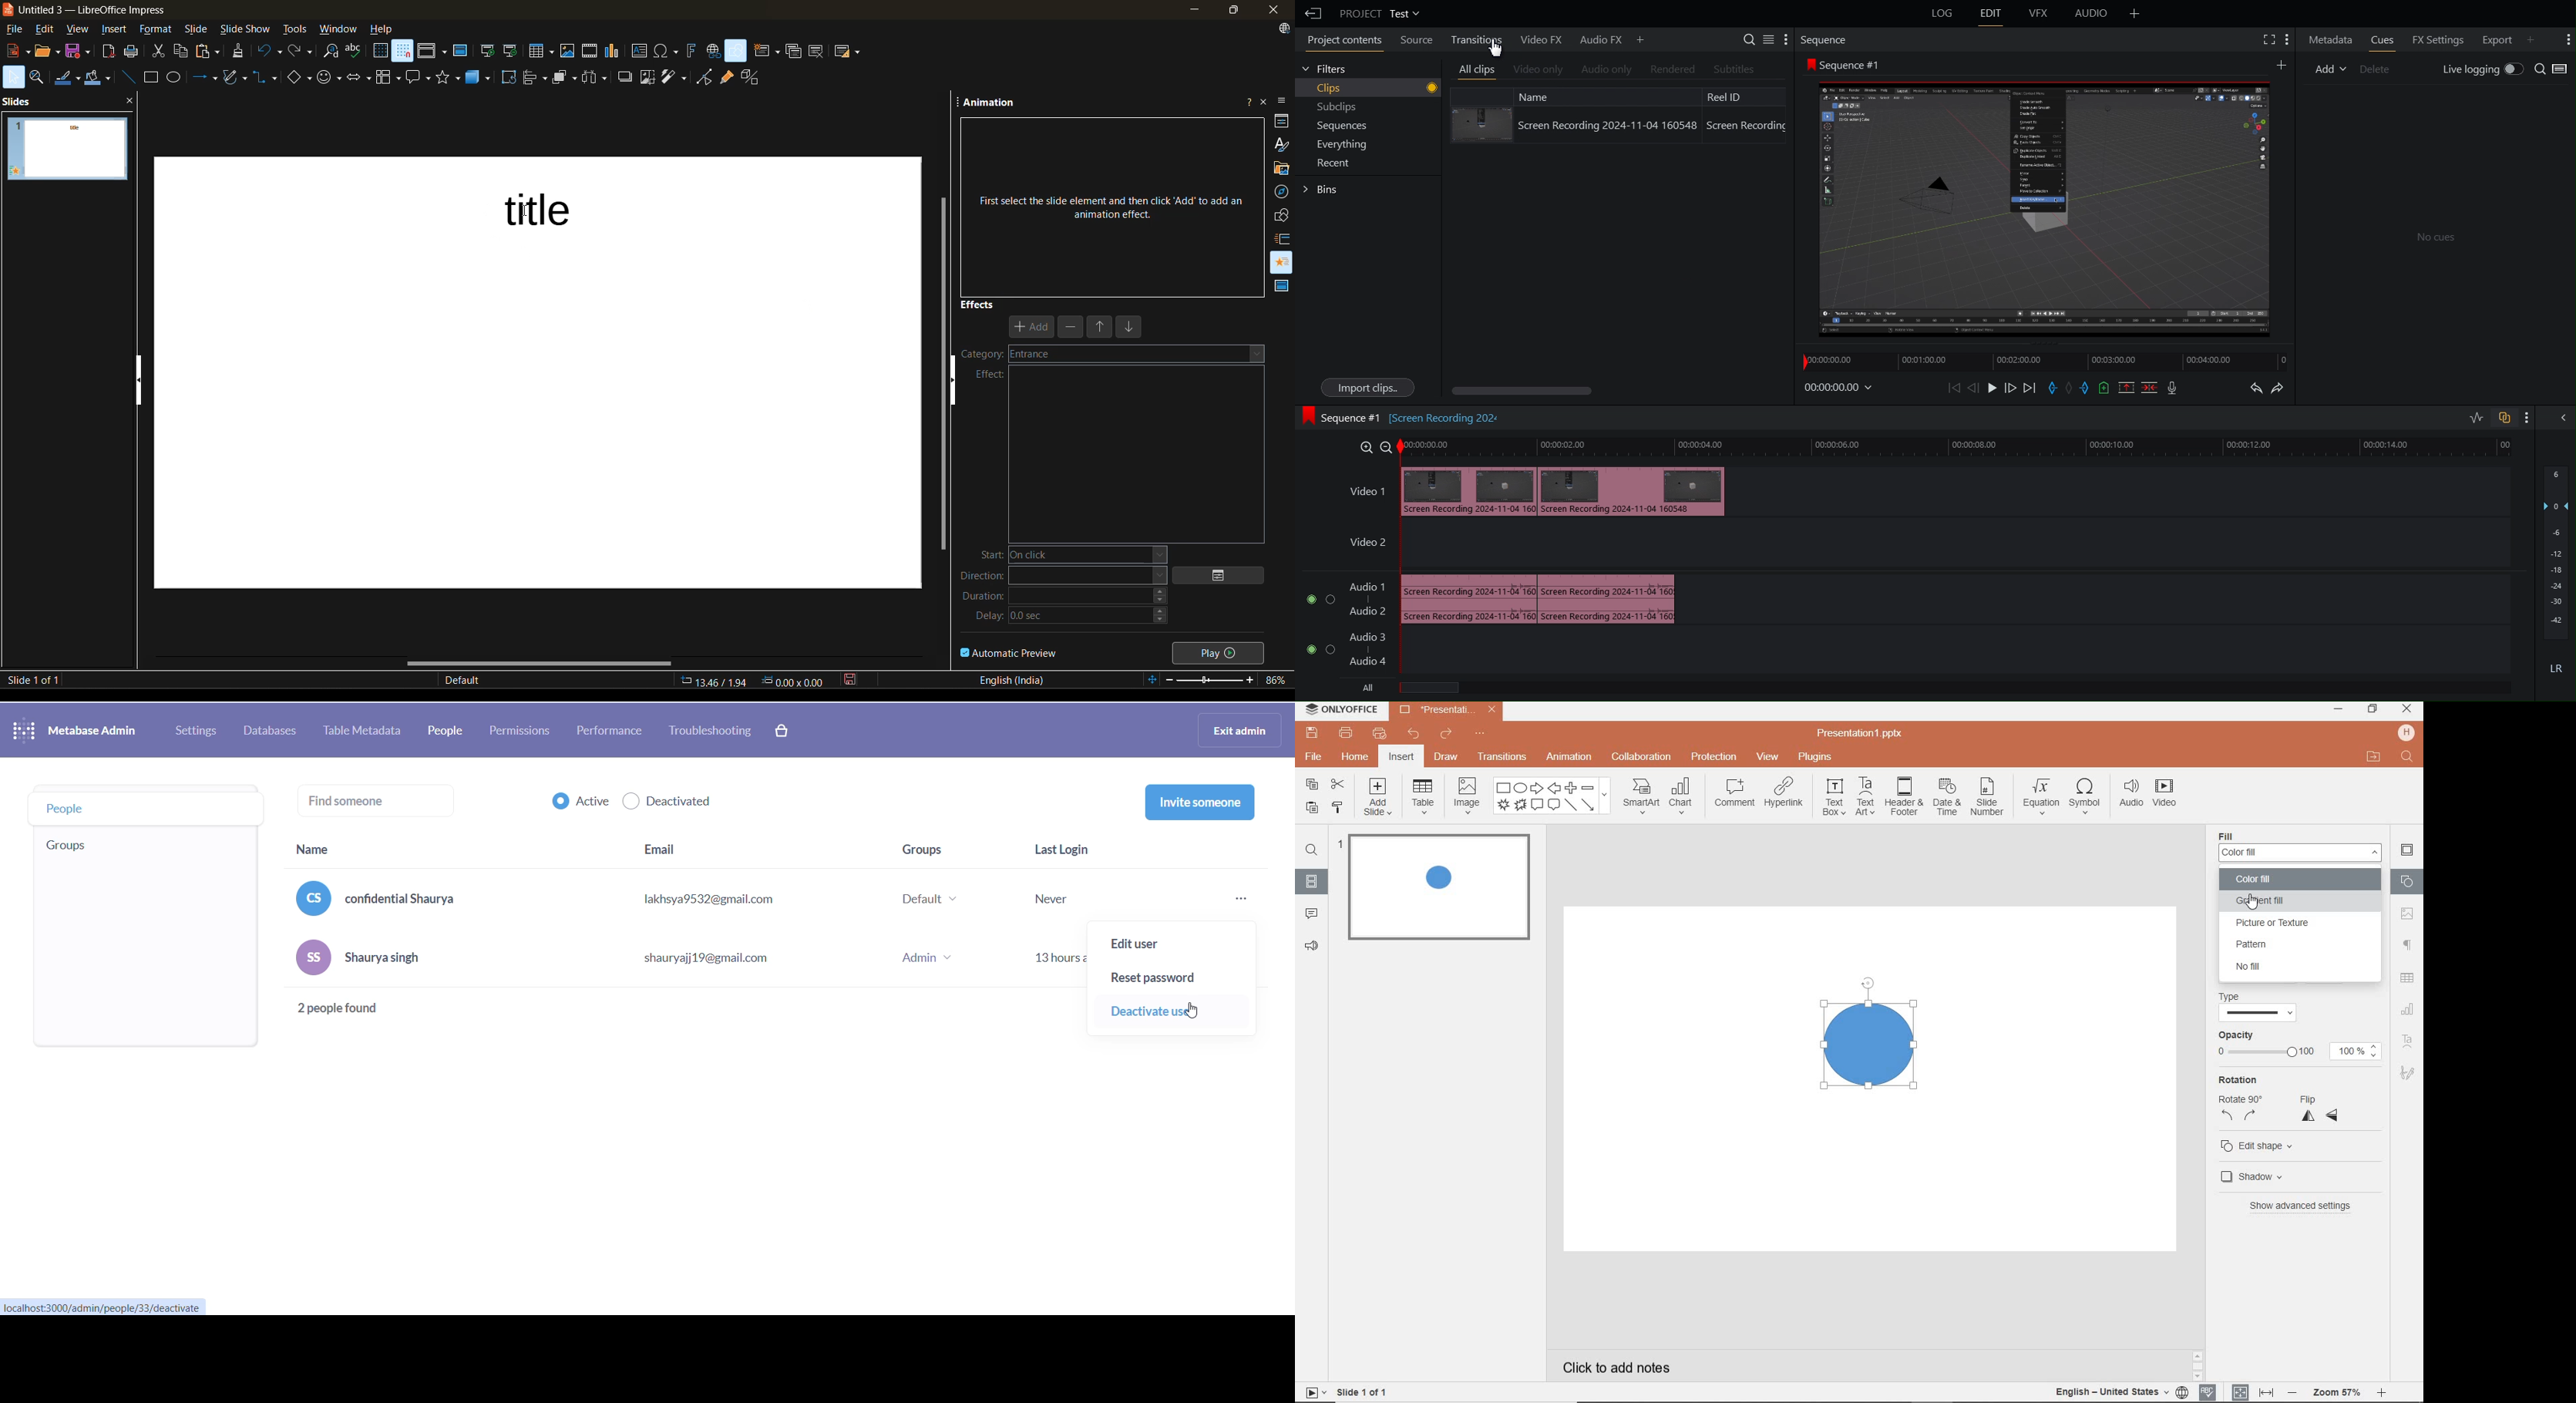  I want to click on undo, so click(268, 52).